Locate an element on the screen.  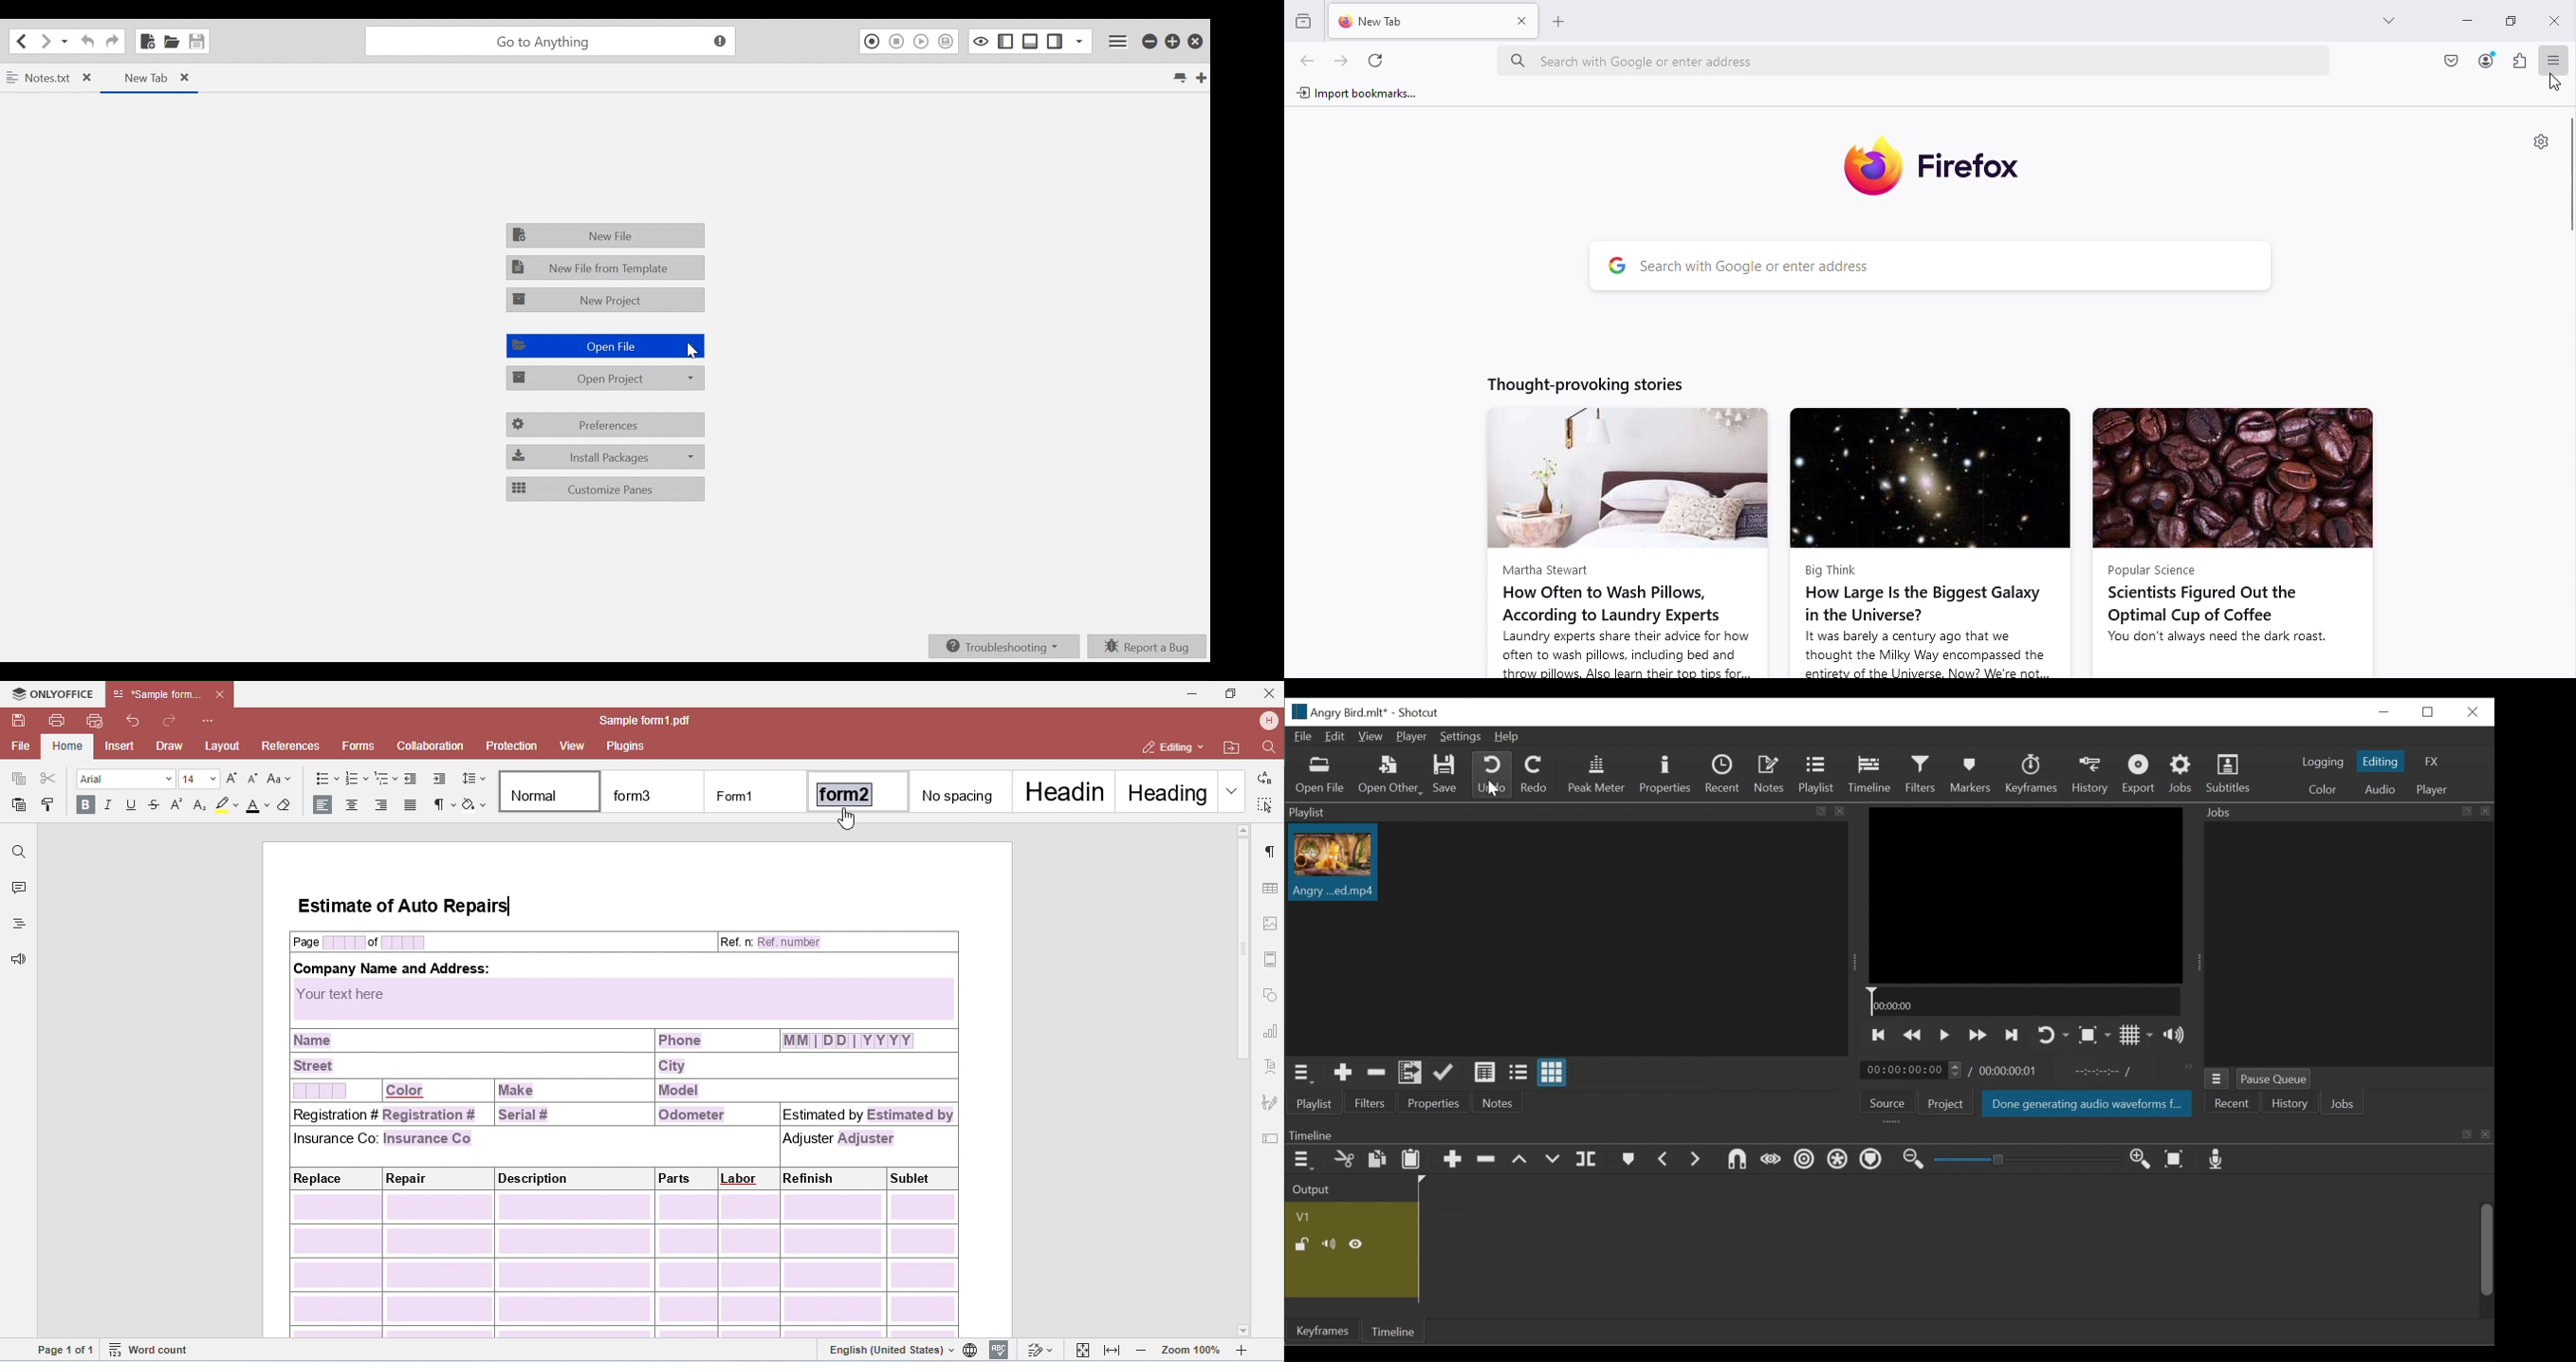
View is located at coordinates (1370, 736).